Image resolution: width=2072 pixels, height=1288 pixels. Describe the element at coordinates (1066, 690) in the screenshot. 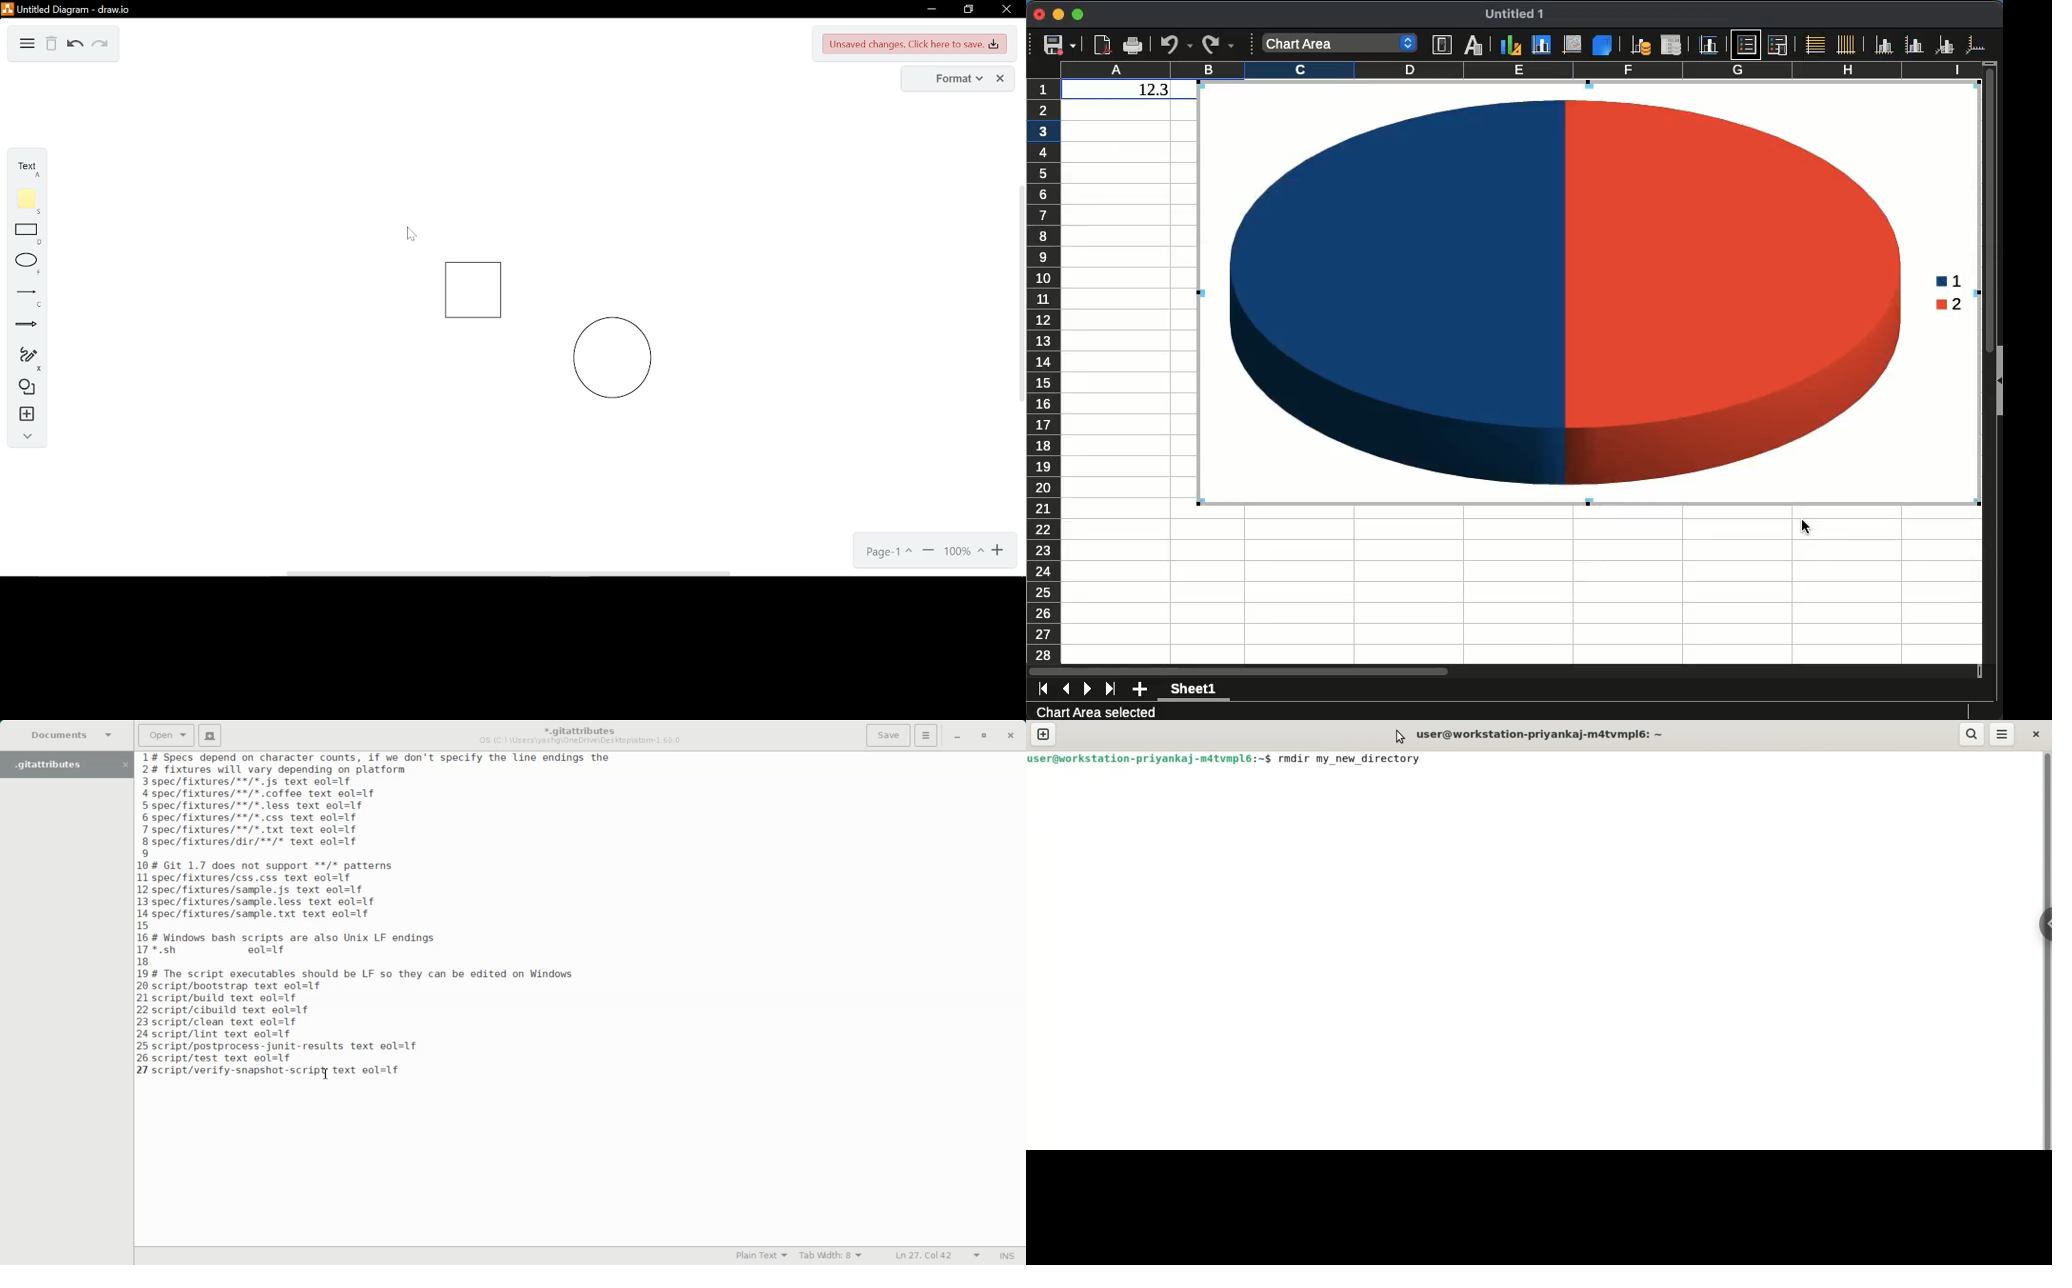

I see `previous sheet` at that location.